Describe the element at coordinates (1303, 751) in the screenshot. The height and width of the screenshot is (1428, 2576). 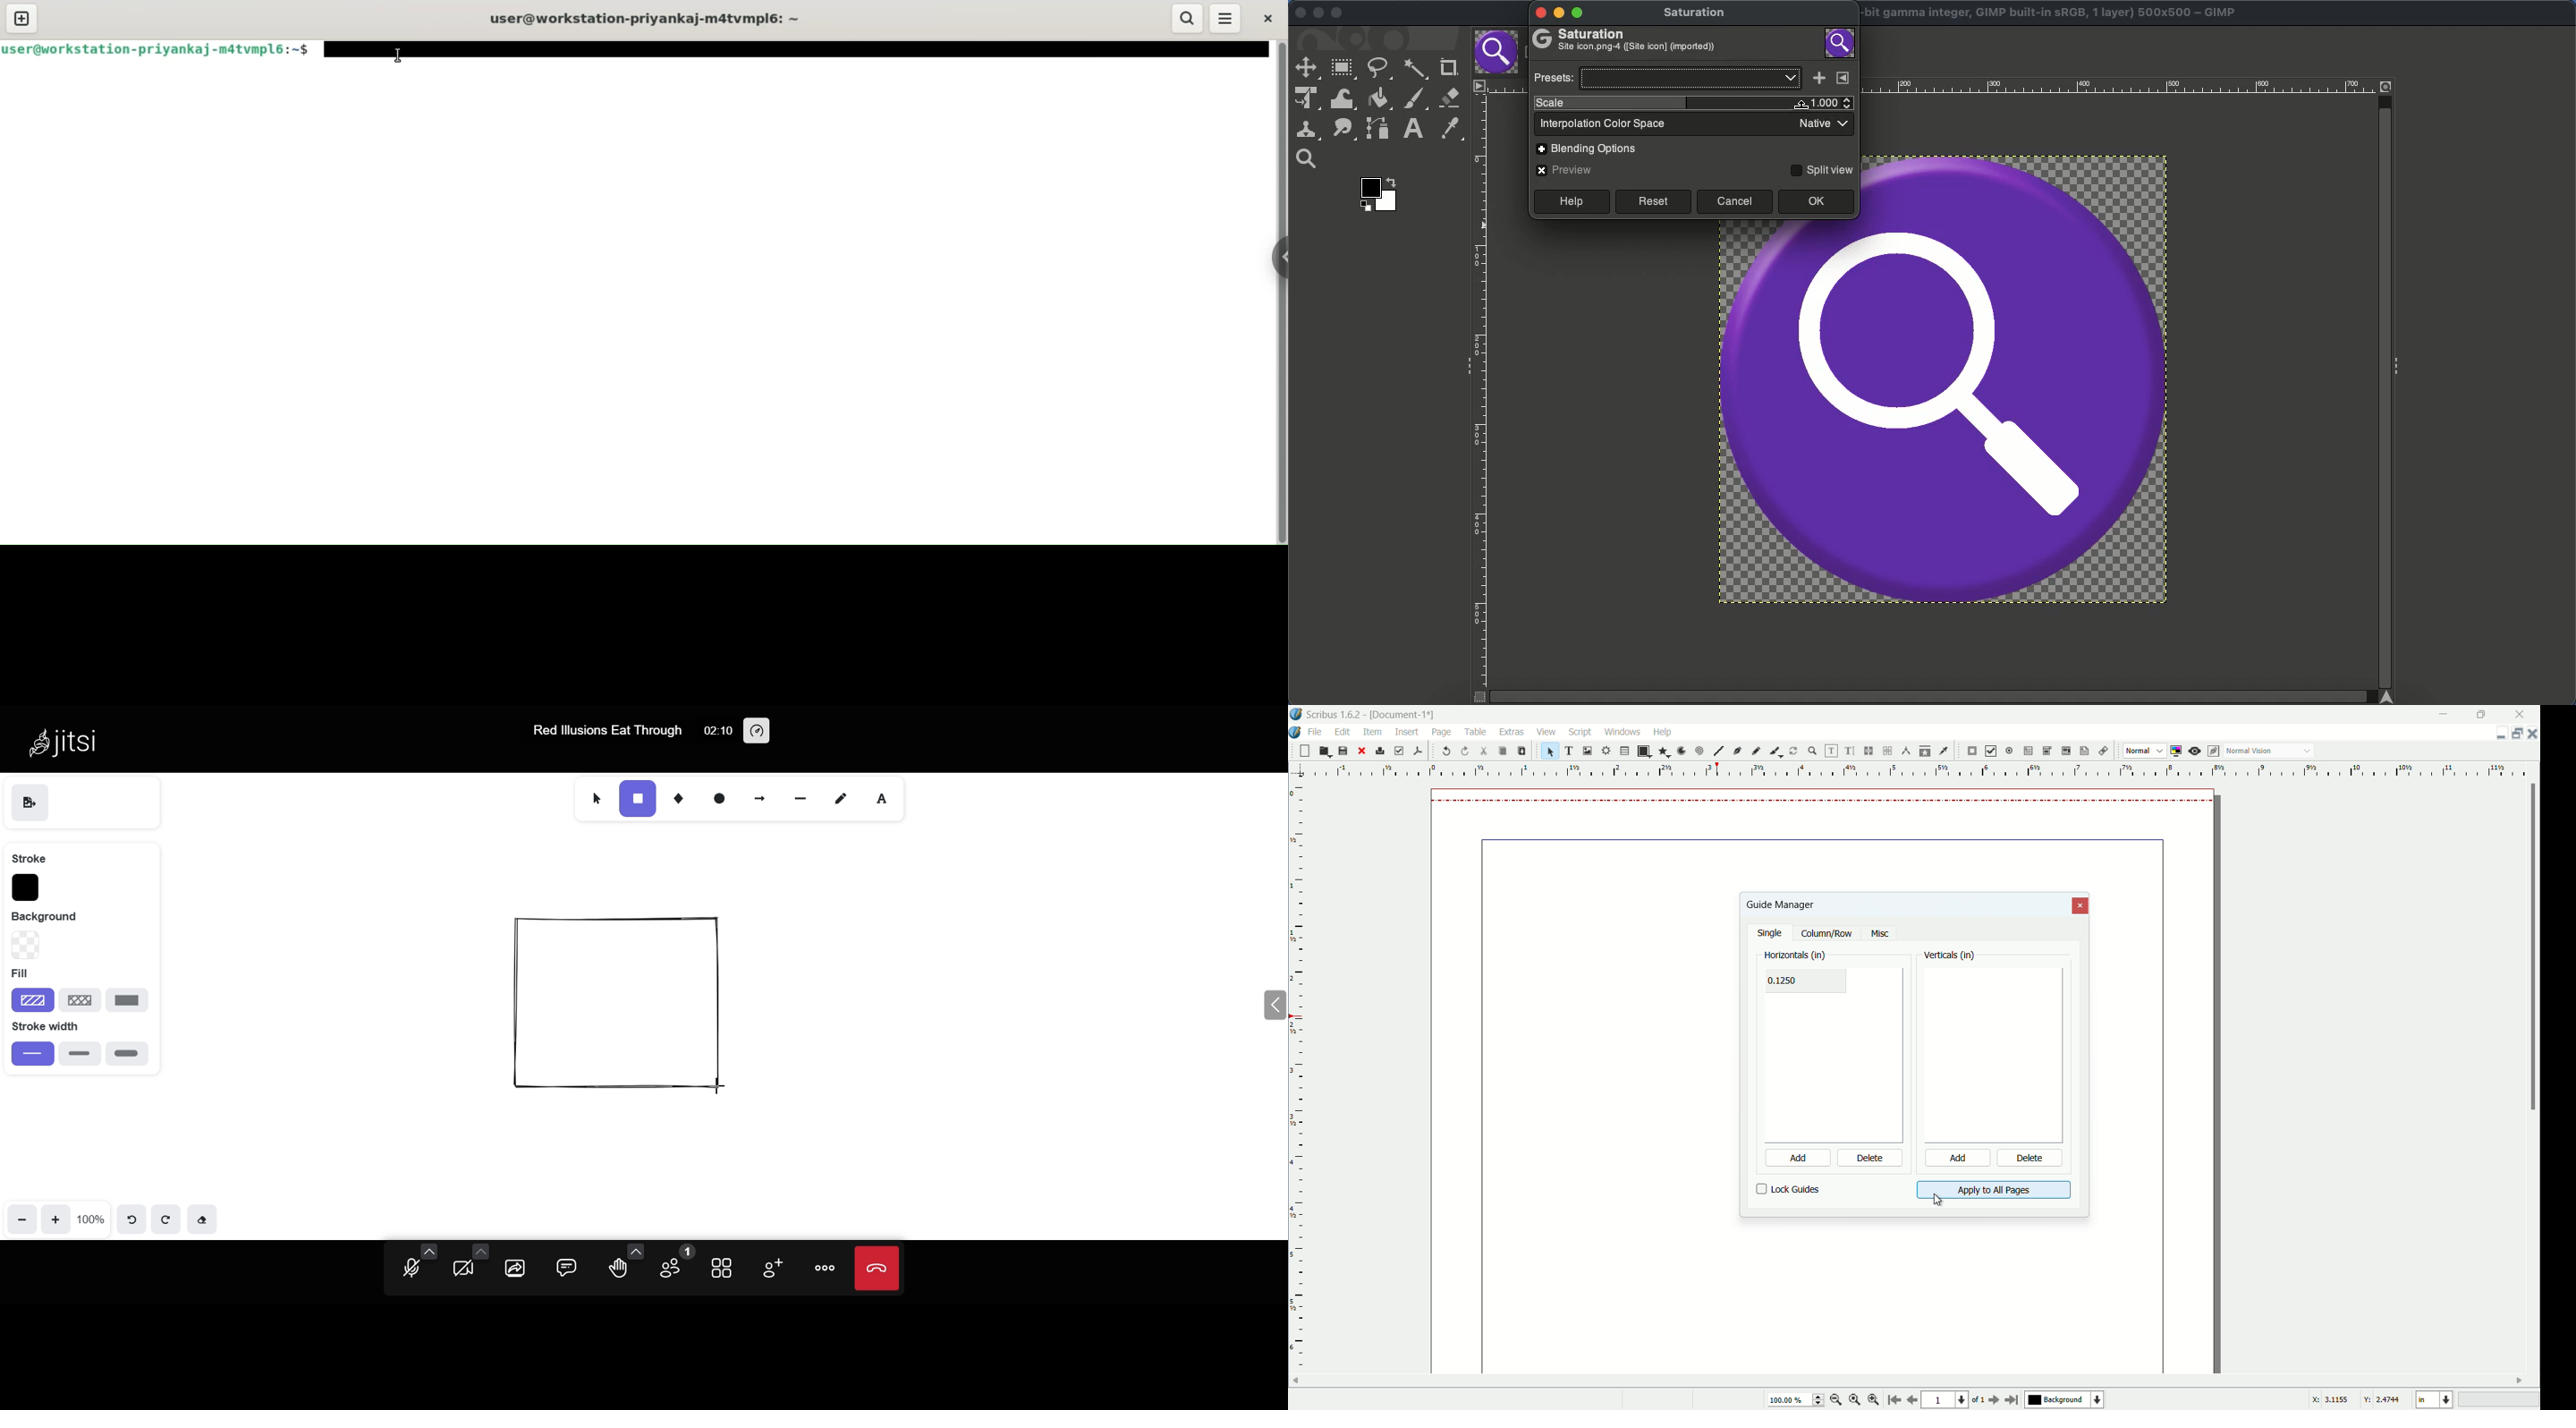
I see `new` at that location.